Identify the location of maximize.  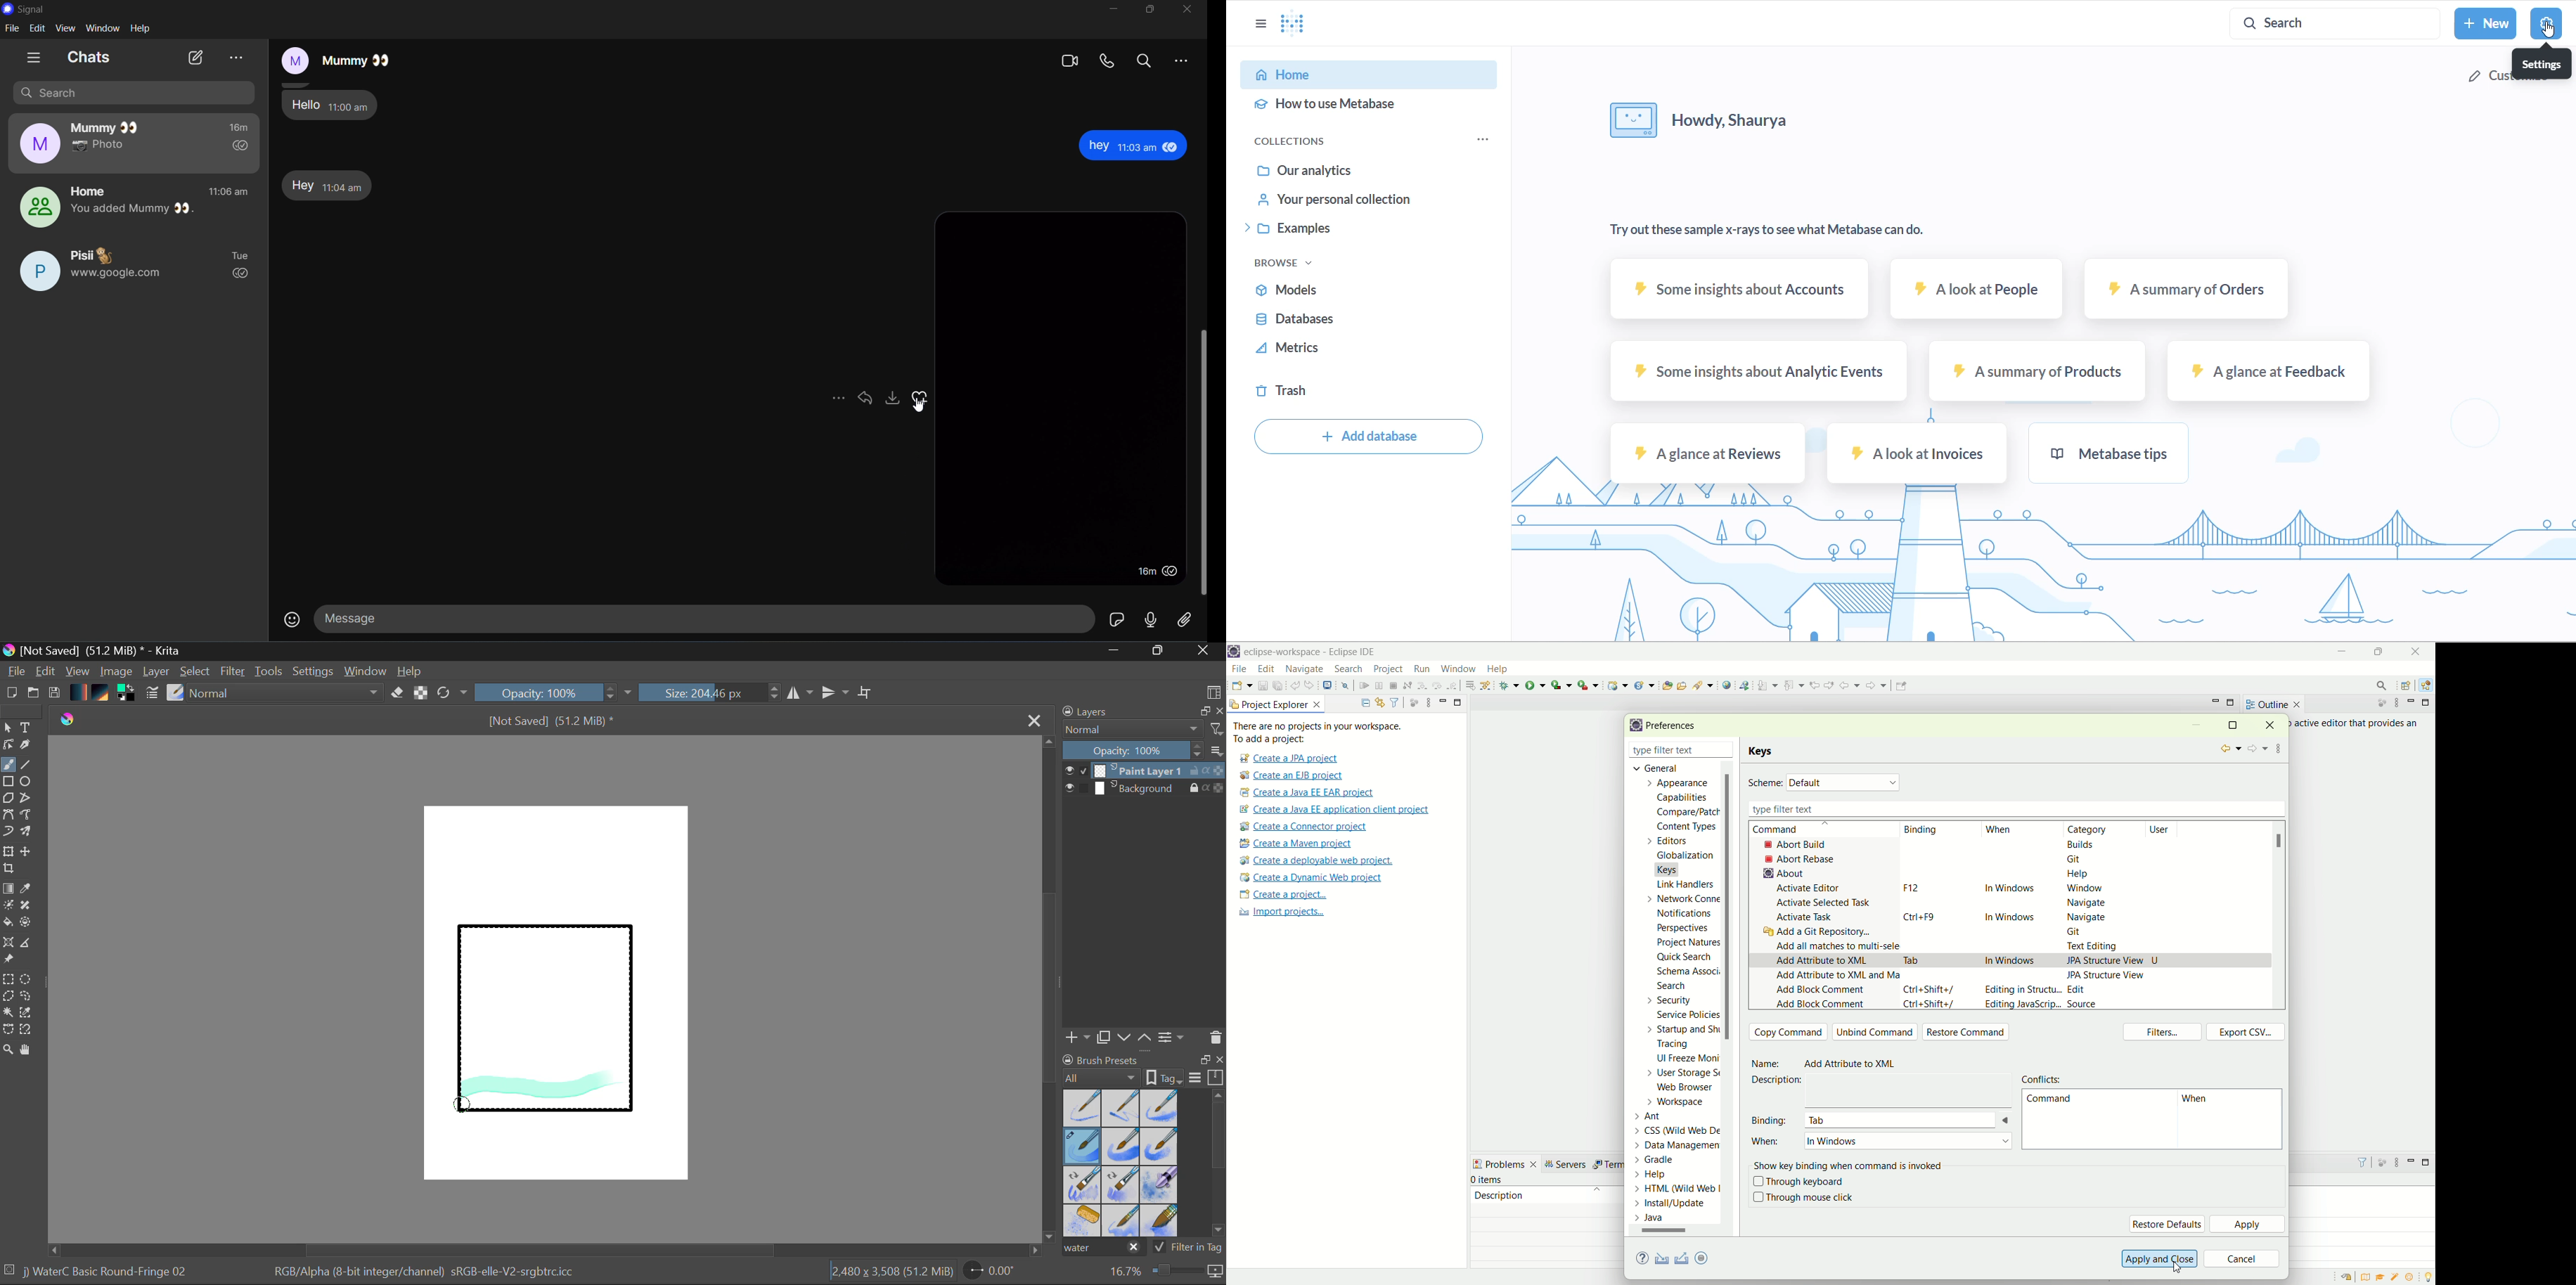
(1151, 10).